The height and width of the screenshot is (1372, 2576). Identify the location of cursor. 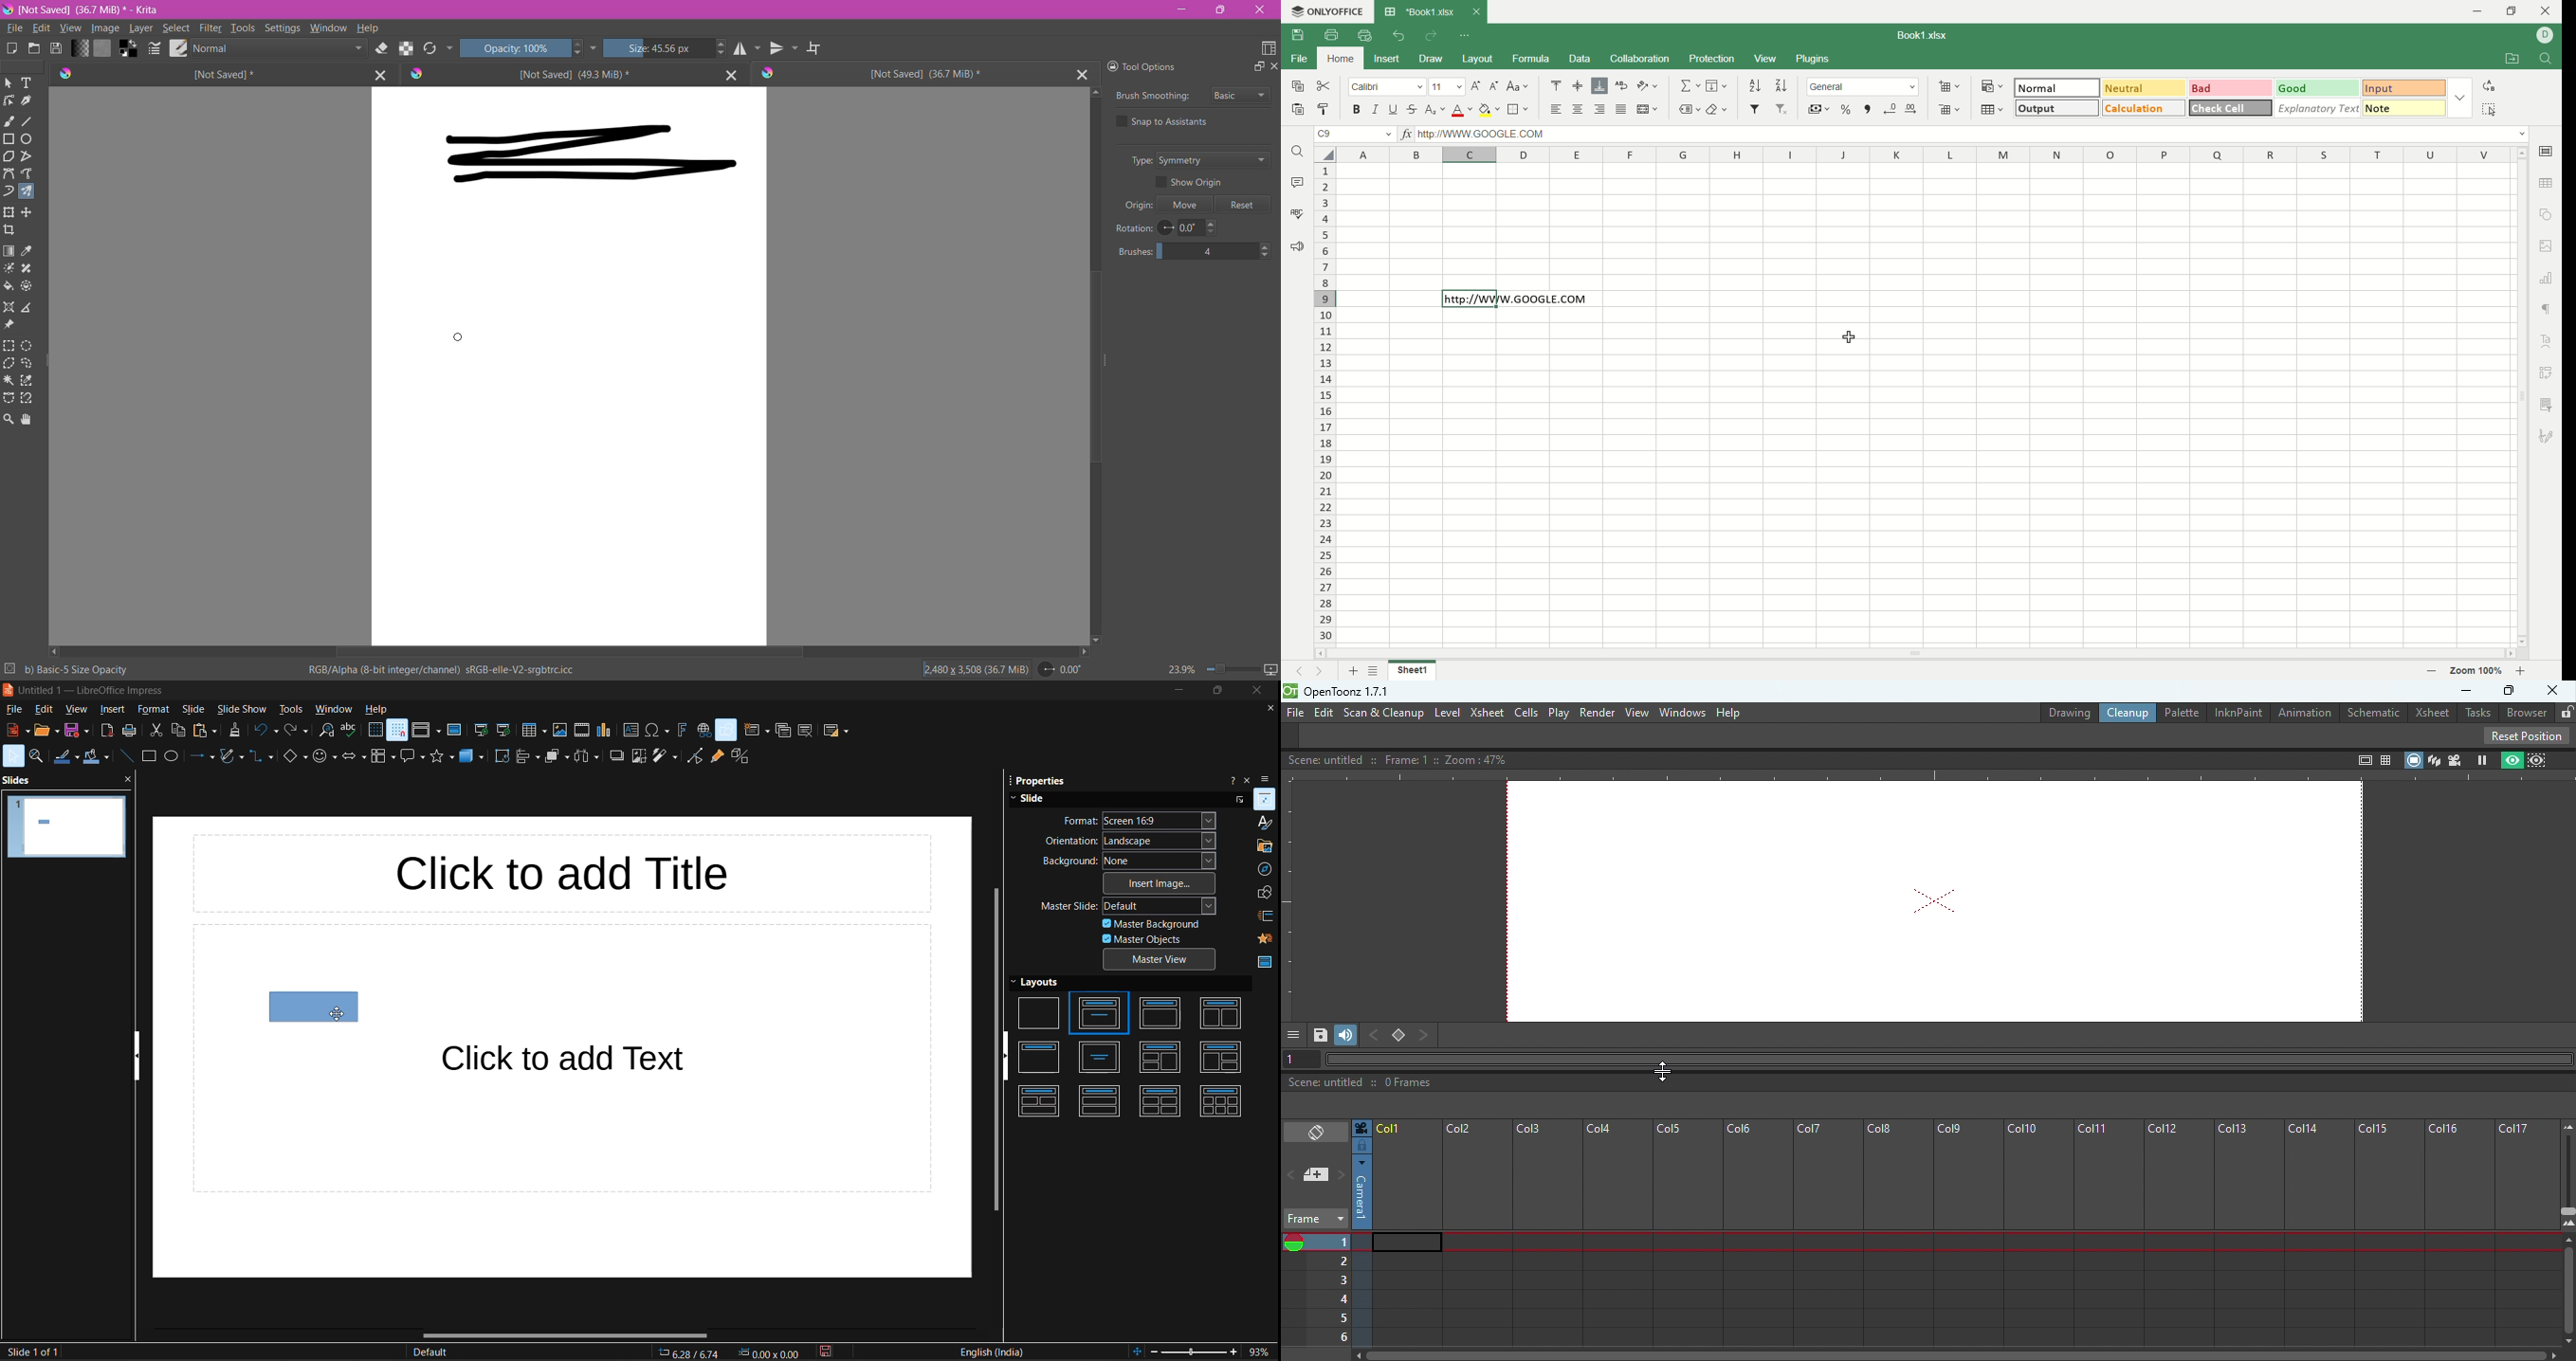
(1846, 338).